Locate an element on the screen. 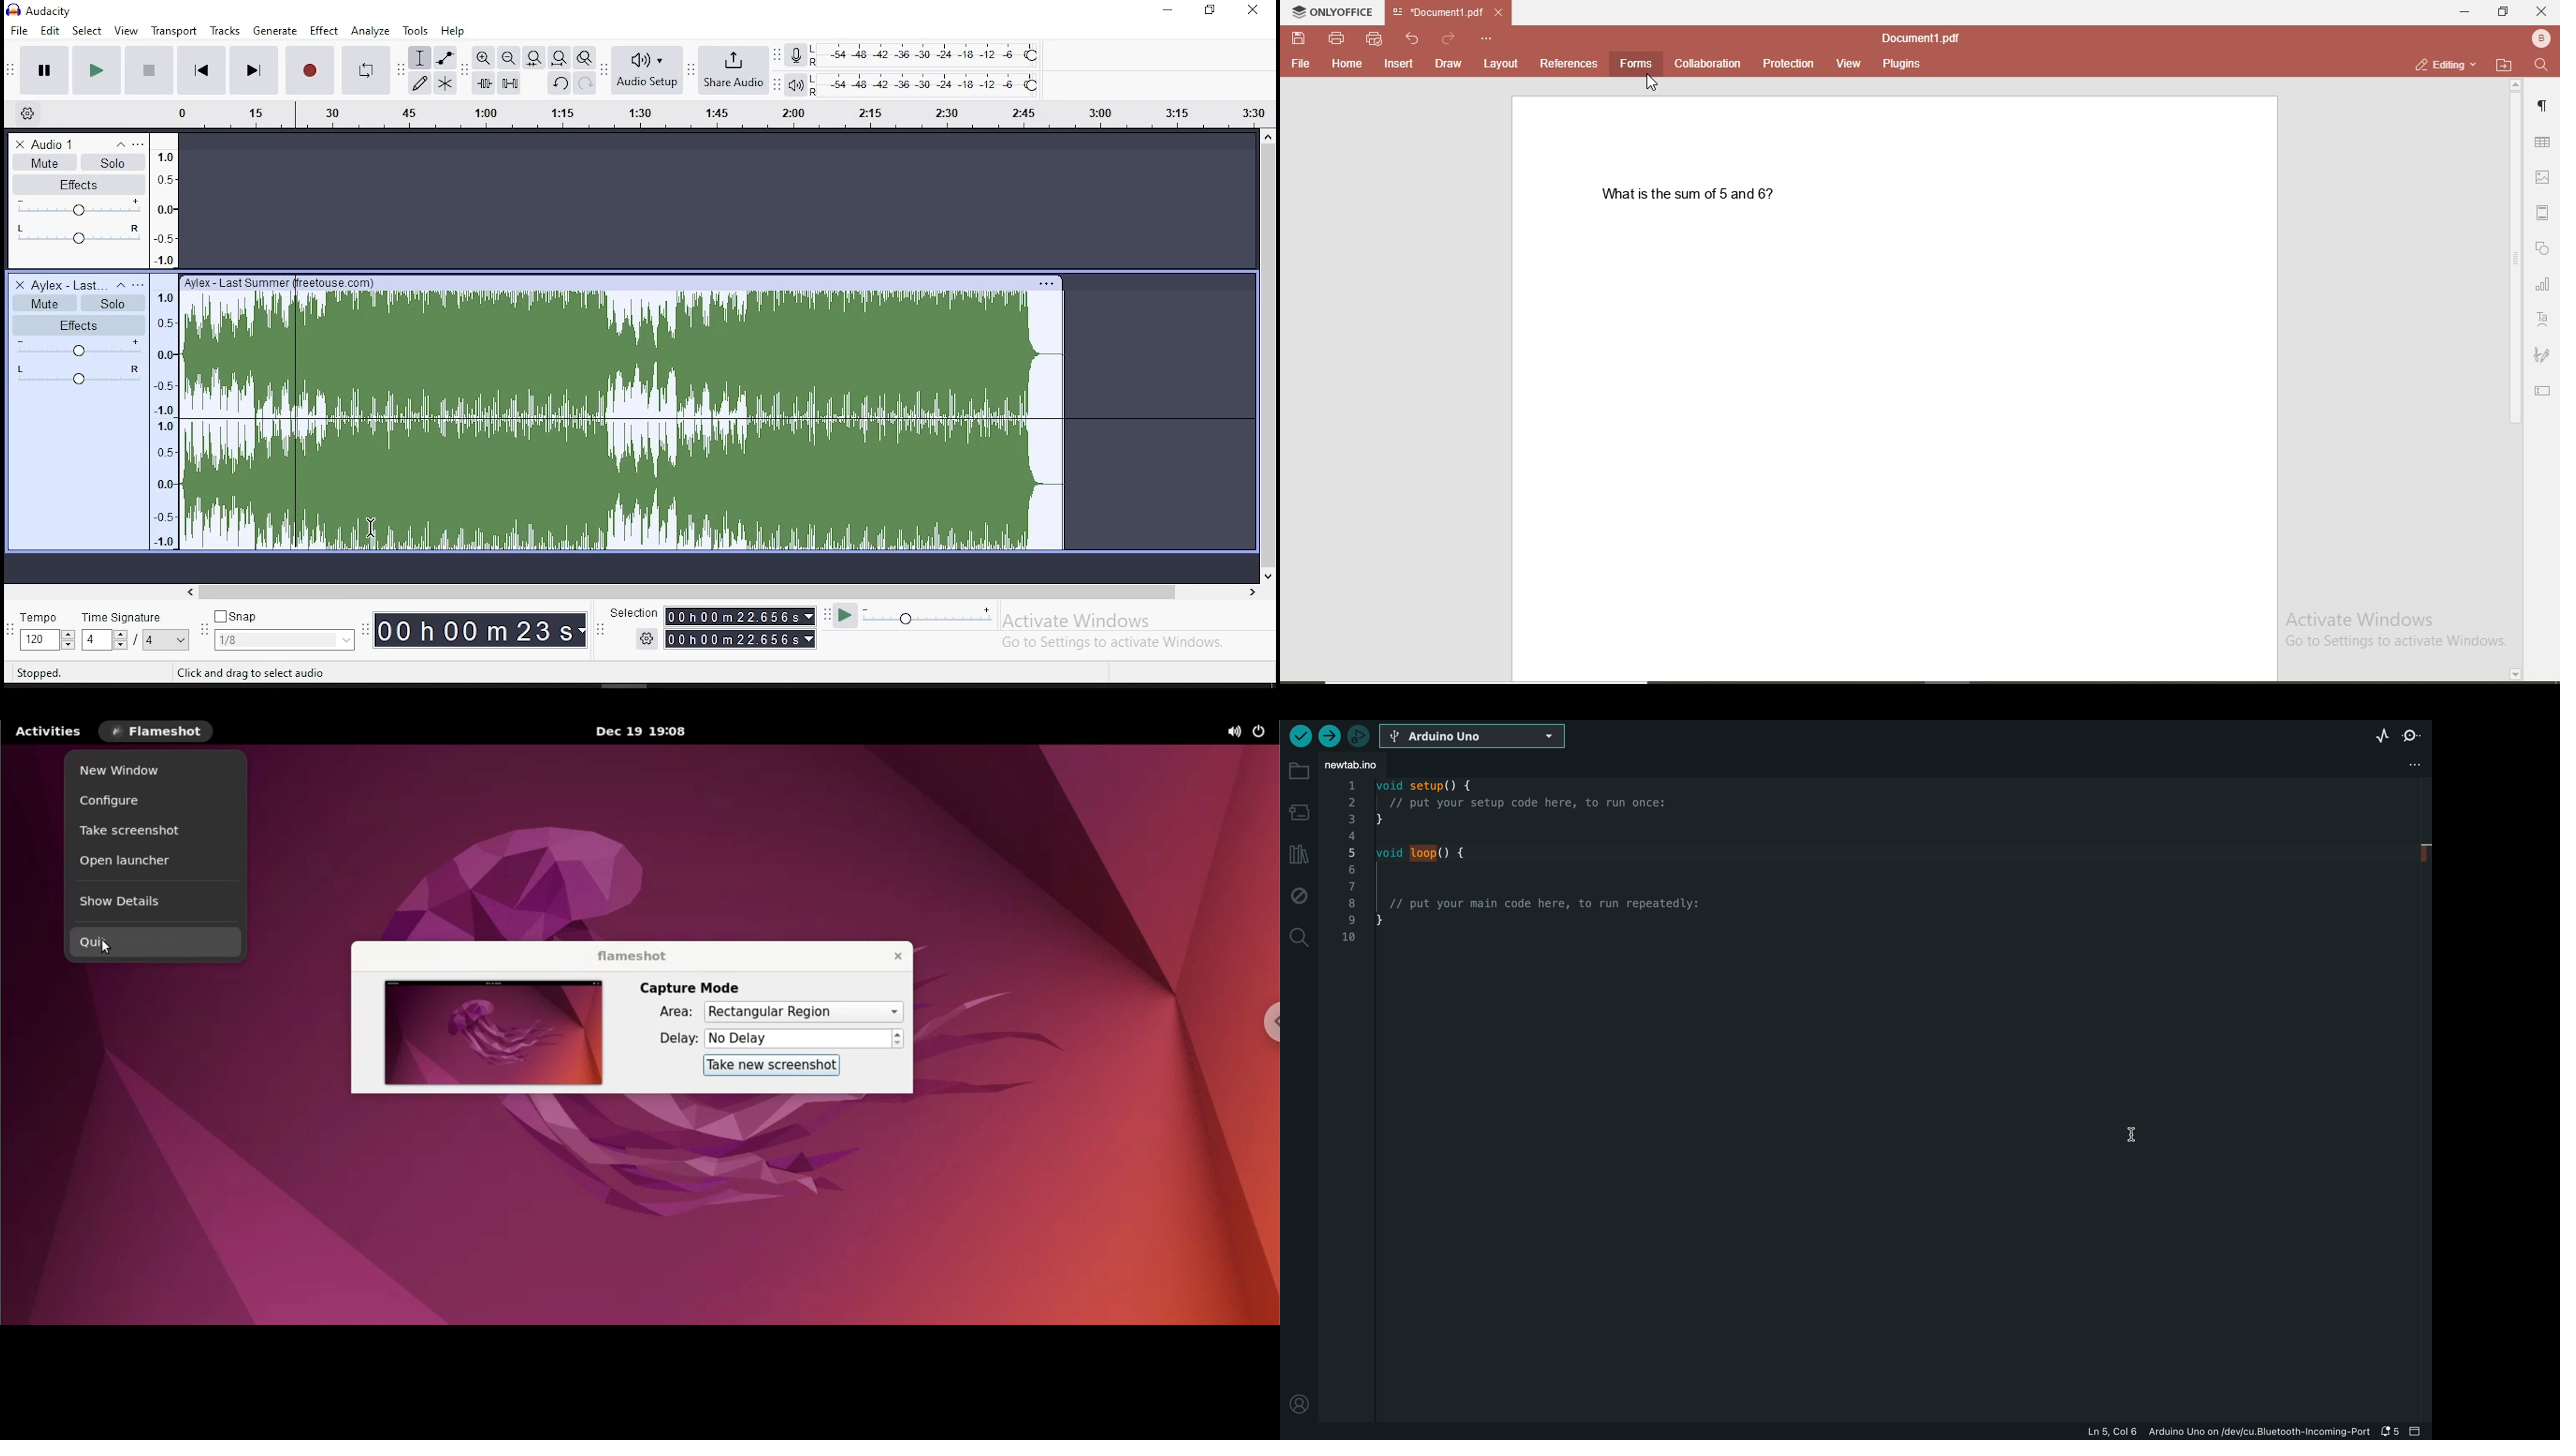  close window is located at coordinates (1256, 9).